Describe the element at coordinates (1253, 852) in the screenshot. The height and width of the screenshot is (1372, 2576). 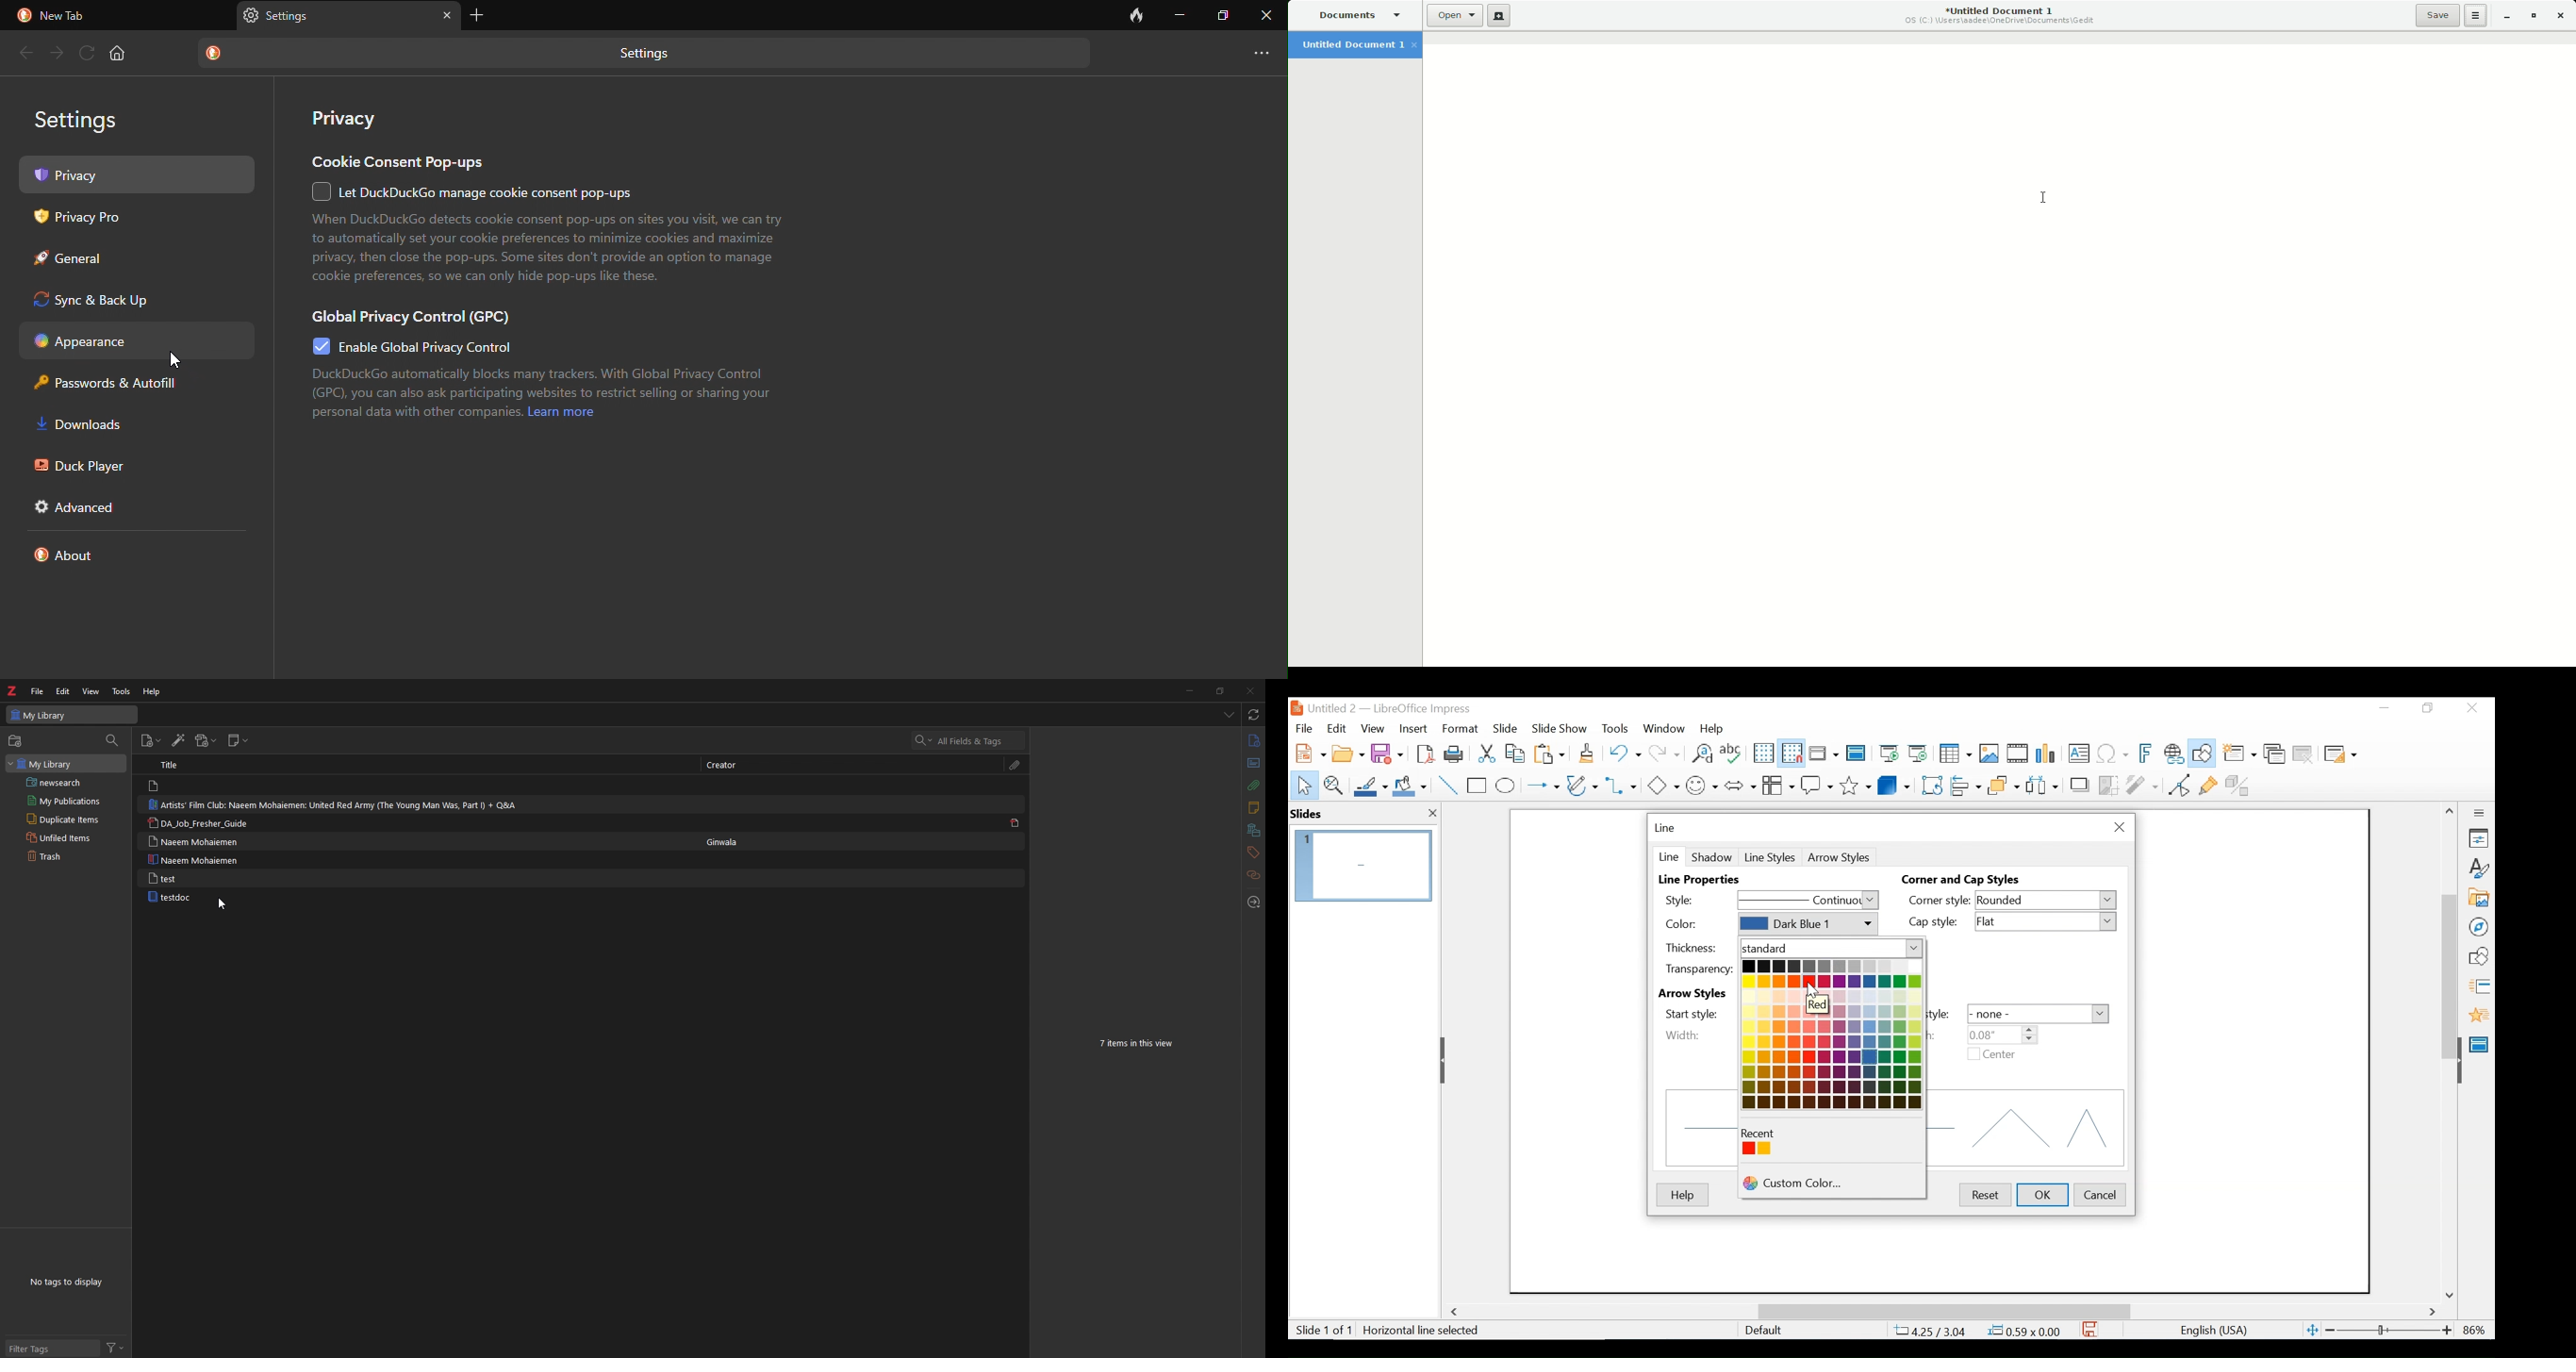
I see `tags` at that location.